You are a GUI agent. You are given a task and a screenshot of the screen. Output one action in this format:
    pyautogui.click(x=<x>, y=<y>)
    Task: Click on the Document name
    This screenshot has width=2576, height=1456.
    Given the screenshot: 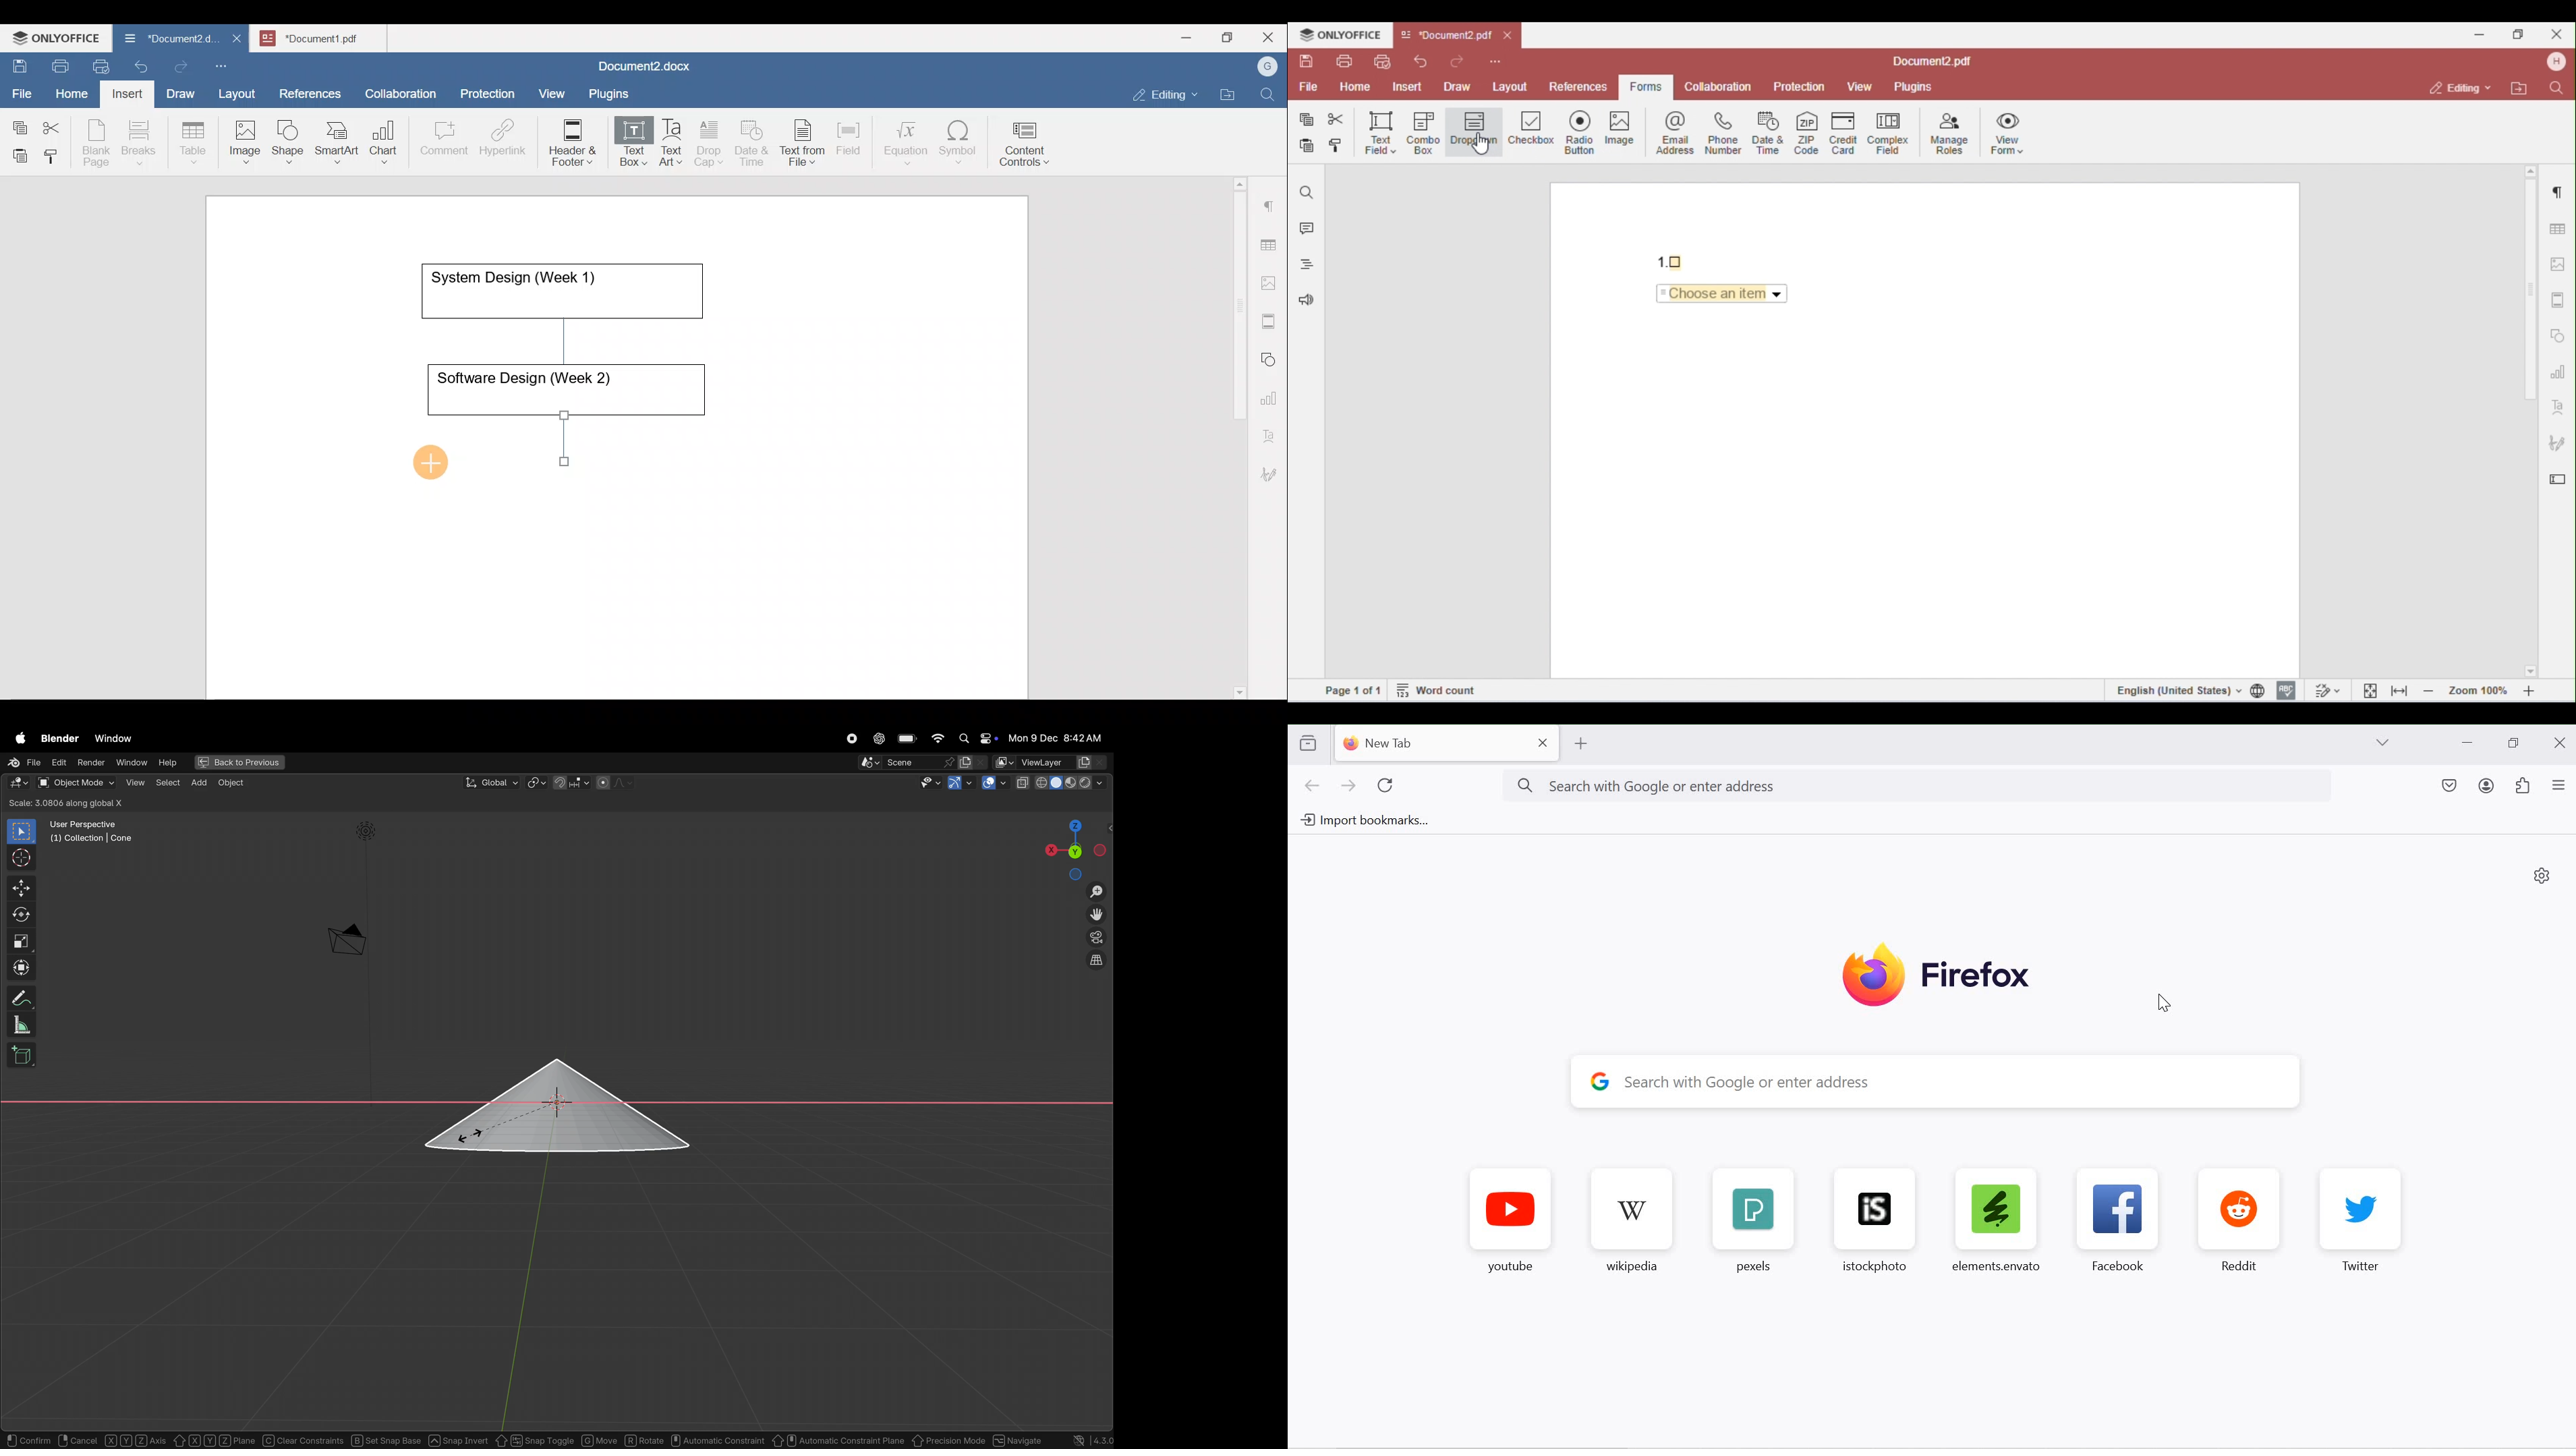 What is the action you would take?
    pyautogui.click(x=164, y=40)
    